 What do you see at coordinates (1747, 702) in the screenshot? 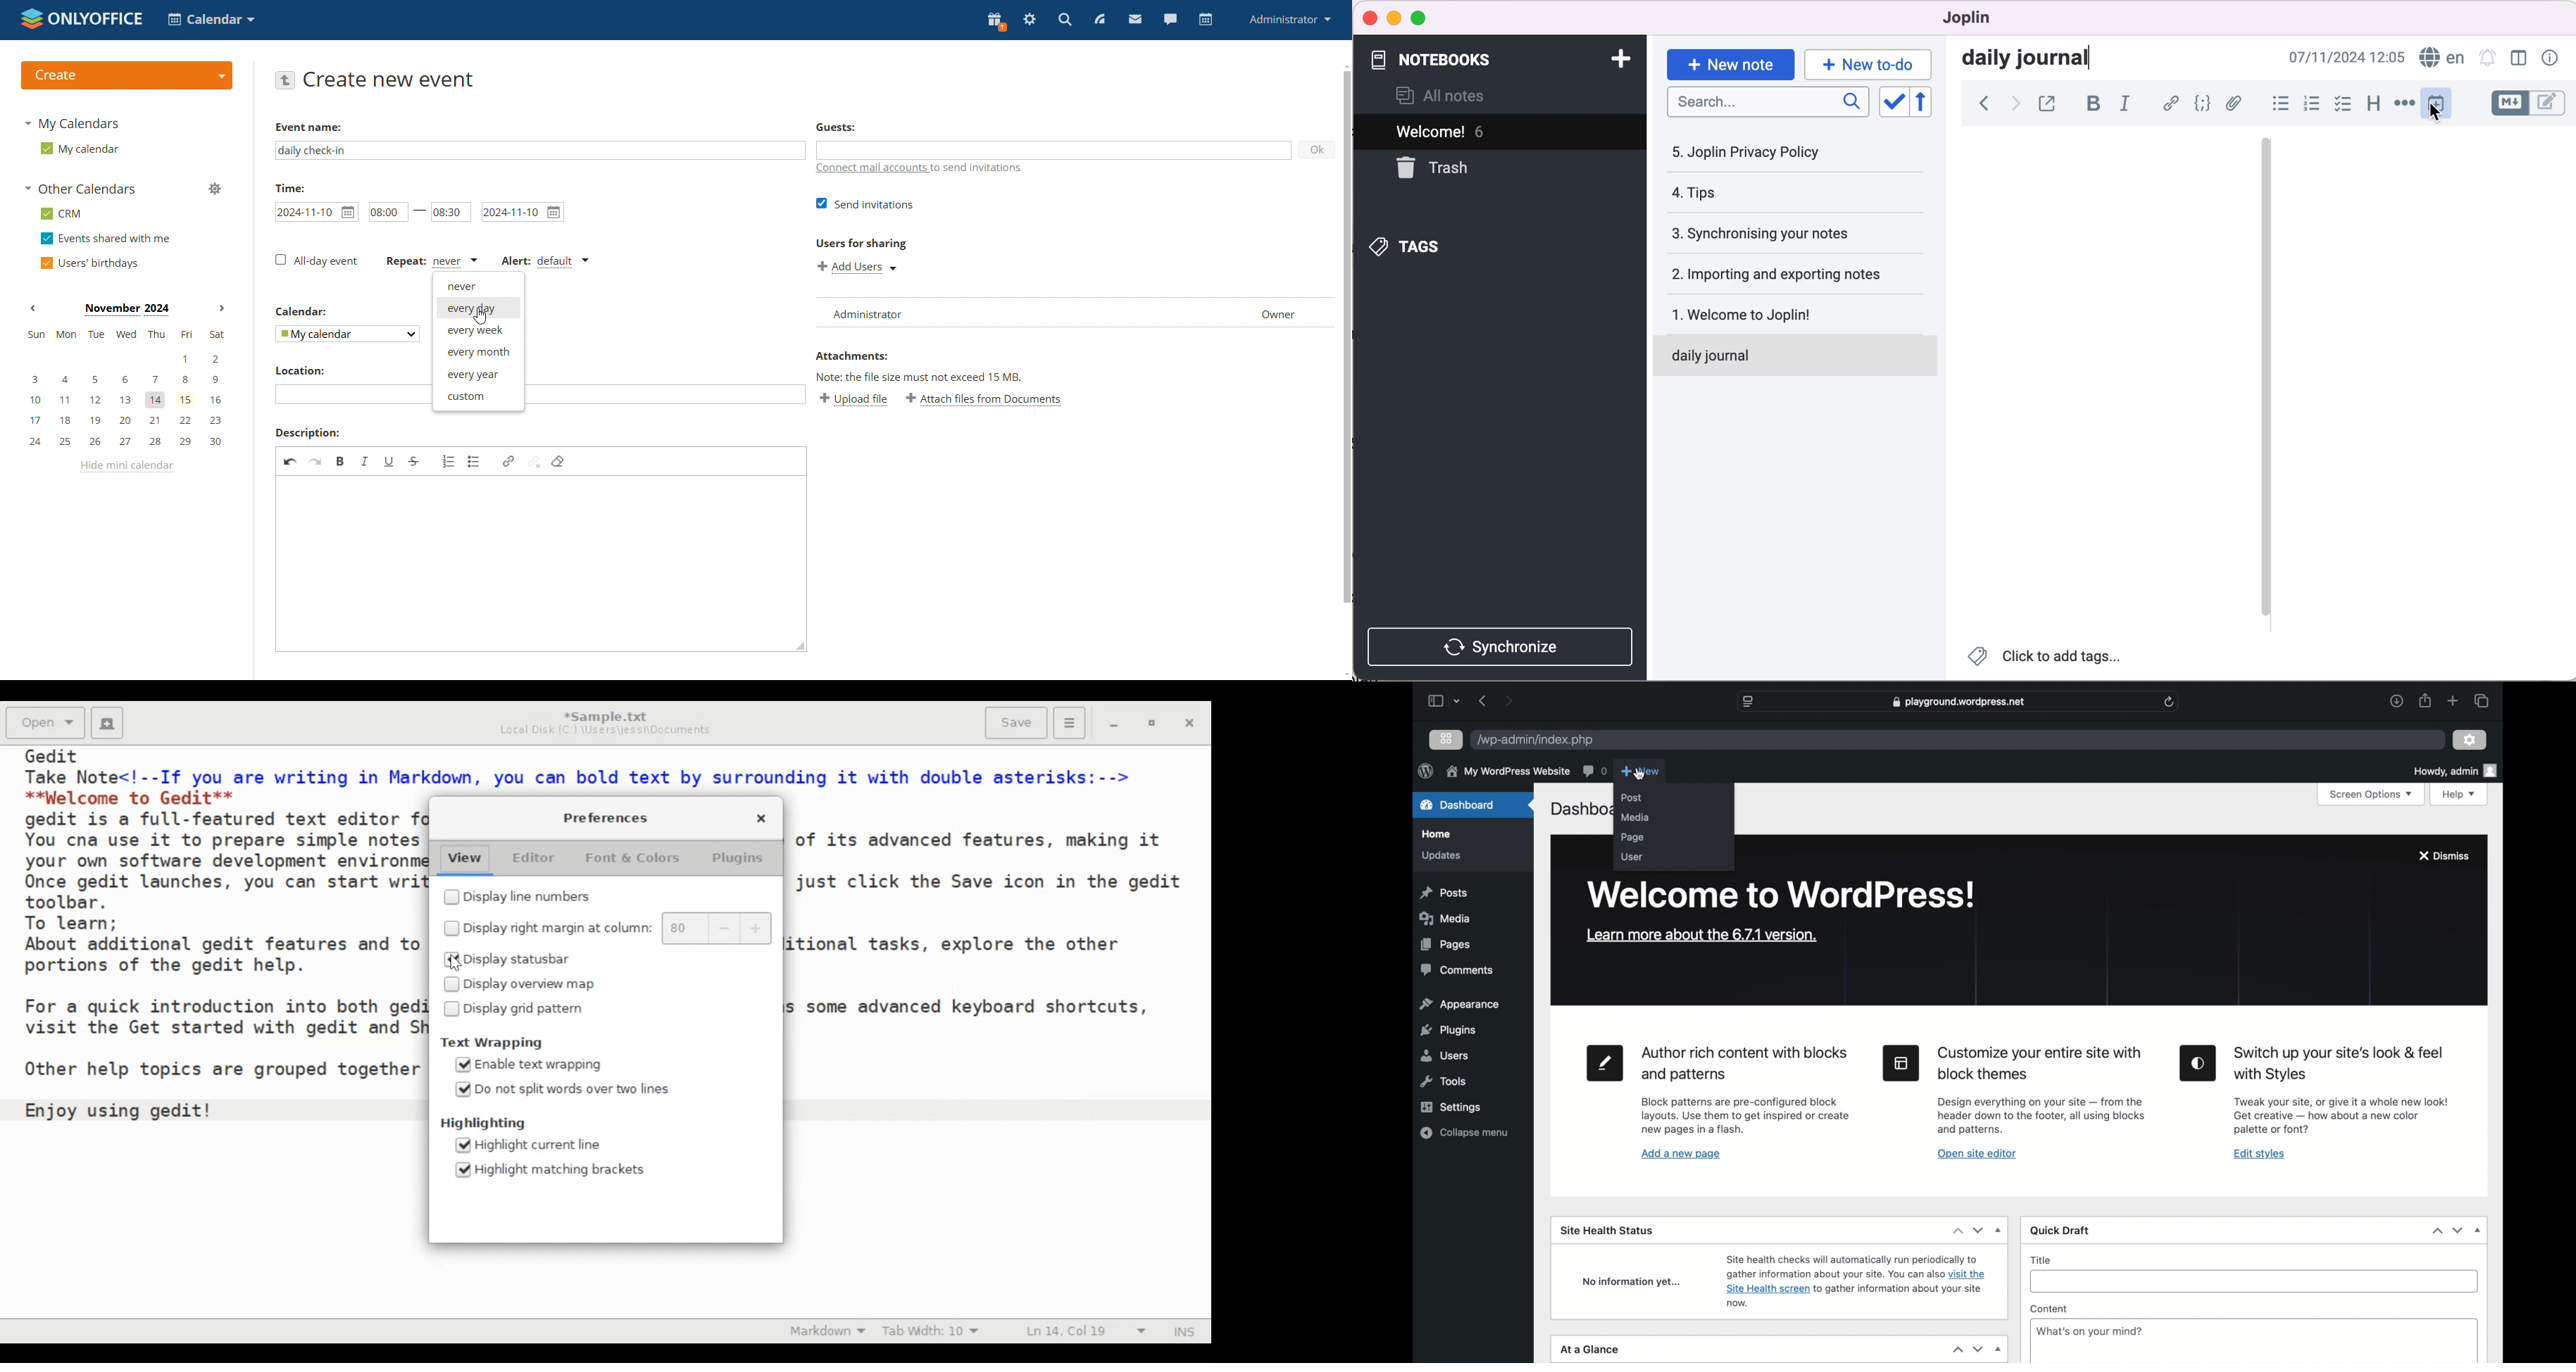
I see `website settings` at bounding box center [1747, 702].